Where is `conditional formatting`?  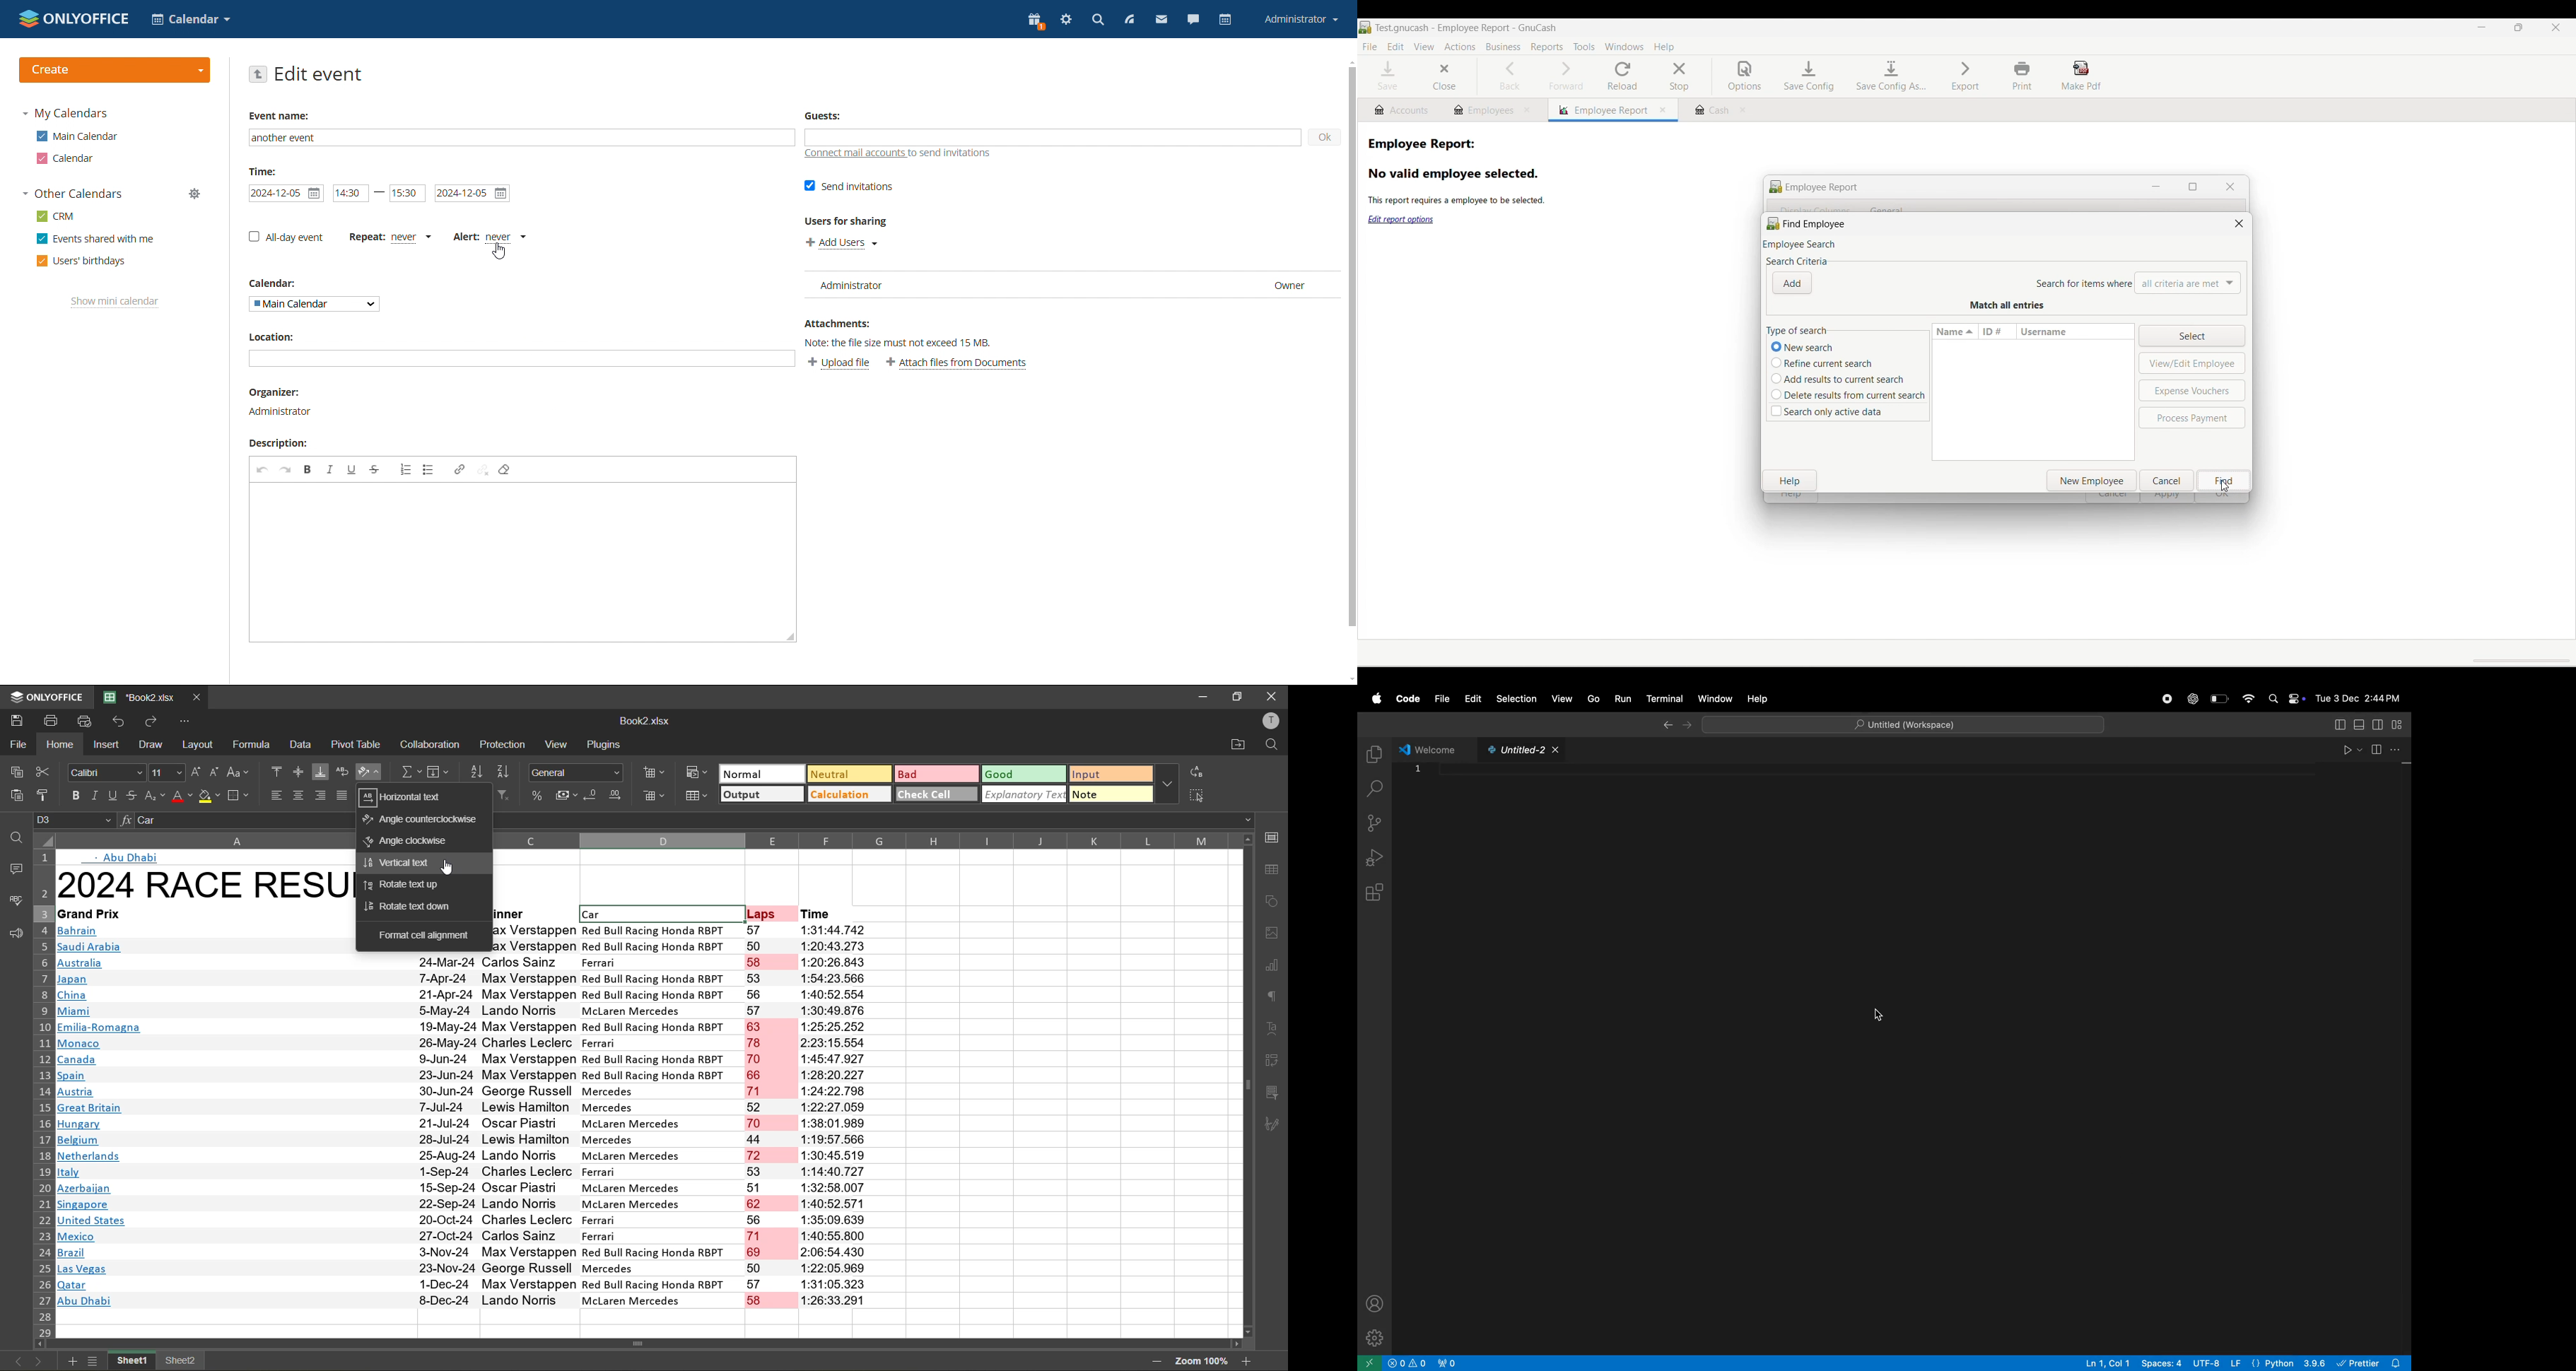 conditional formatting is located at coordinates (700, 773).